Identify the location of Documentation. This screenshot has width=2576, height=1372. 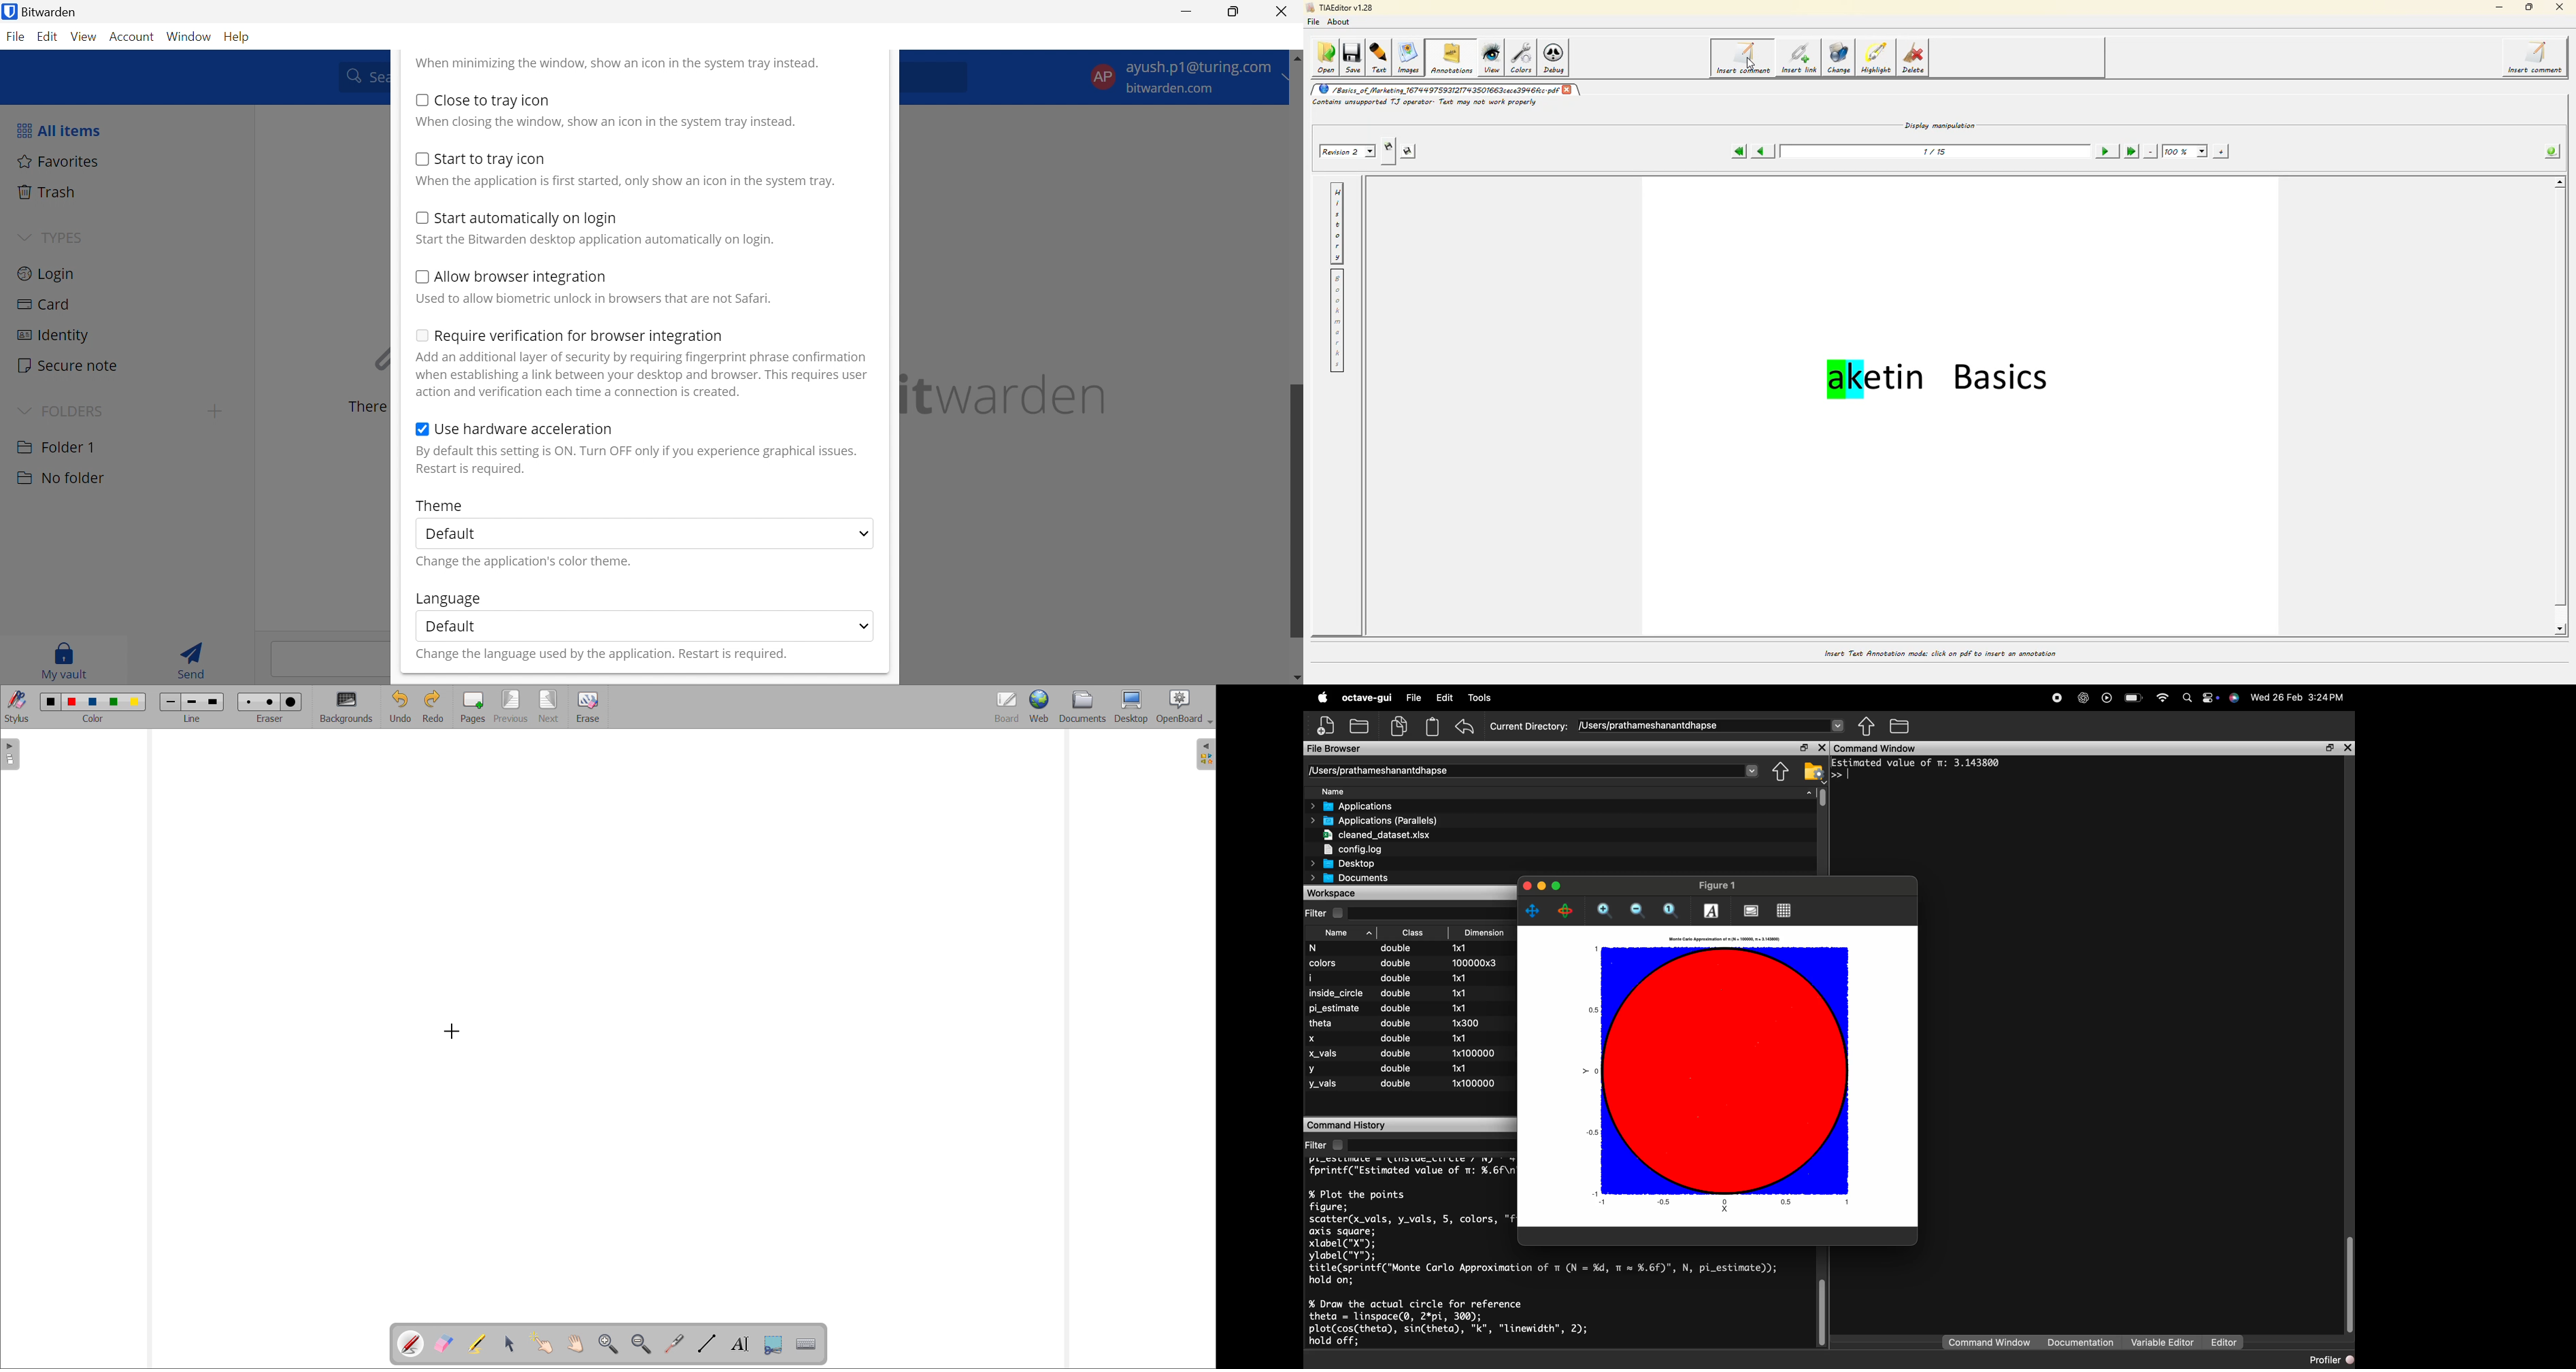
(2084, 1343).